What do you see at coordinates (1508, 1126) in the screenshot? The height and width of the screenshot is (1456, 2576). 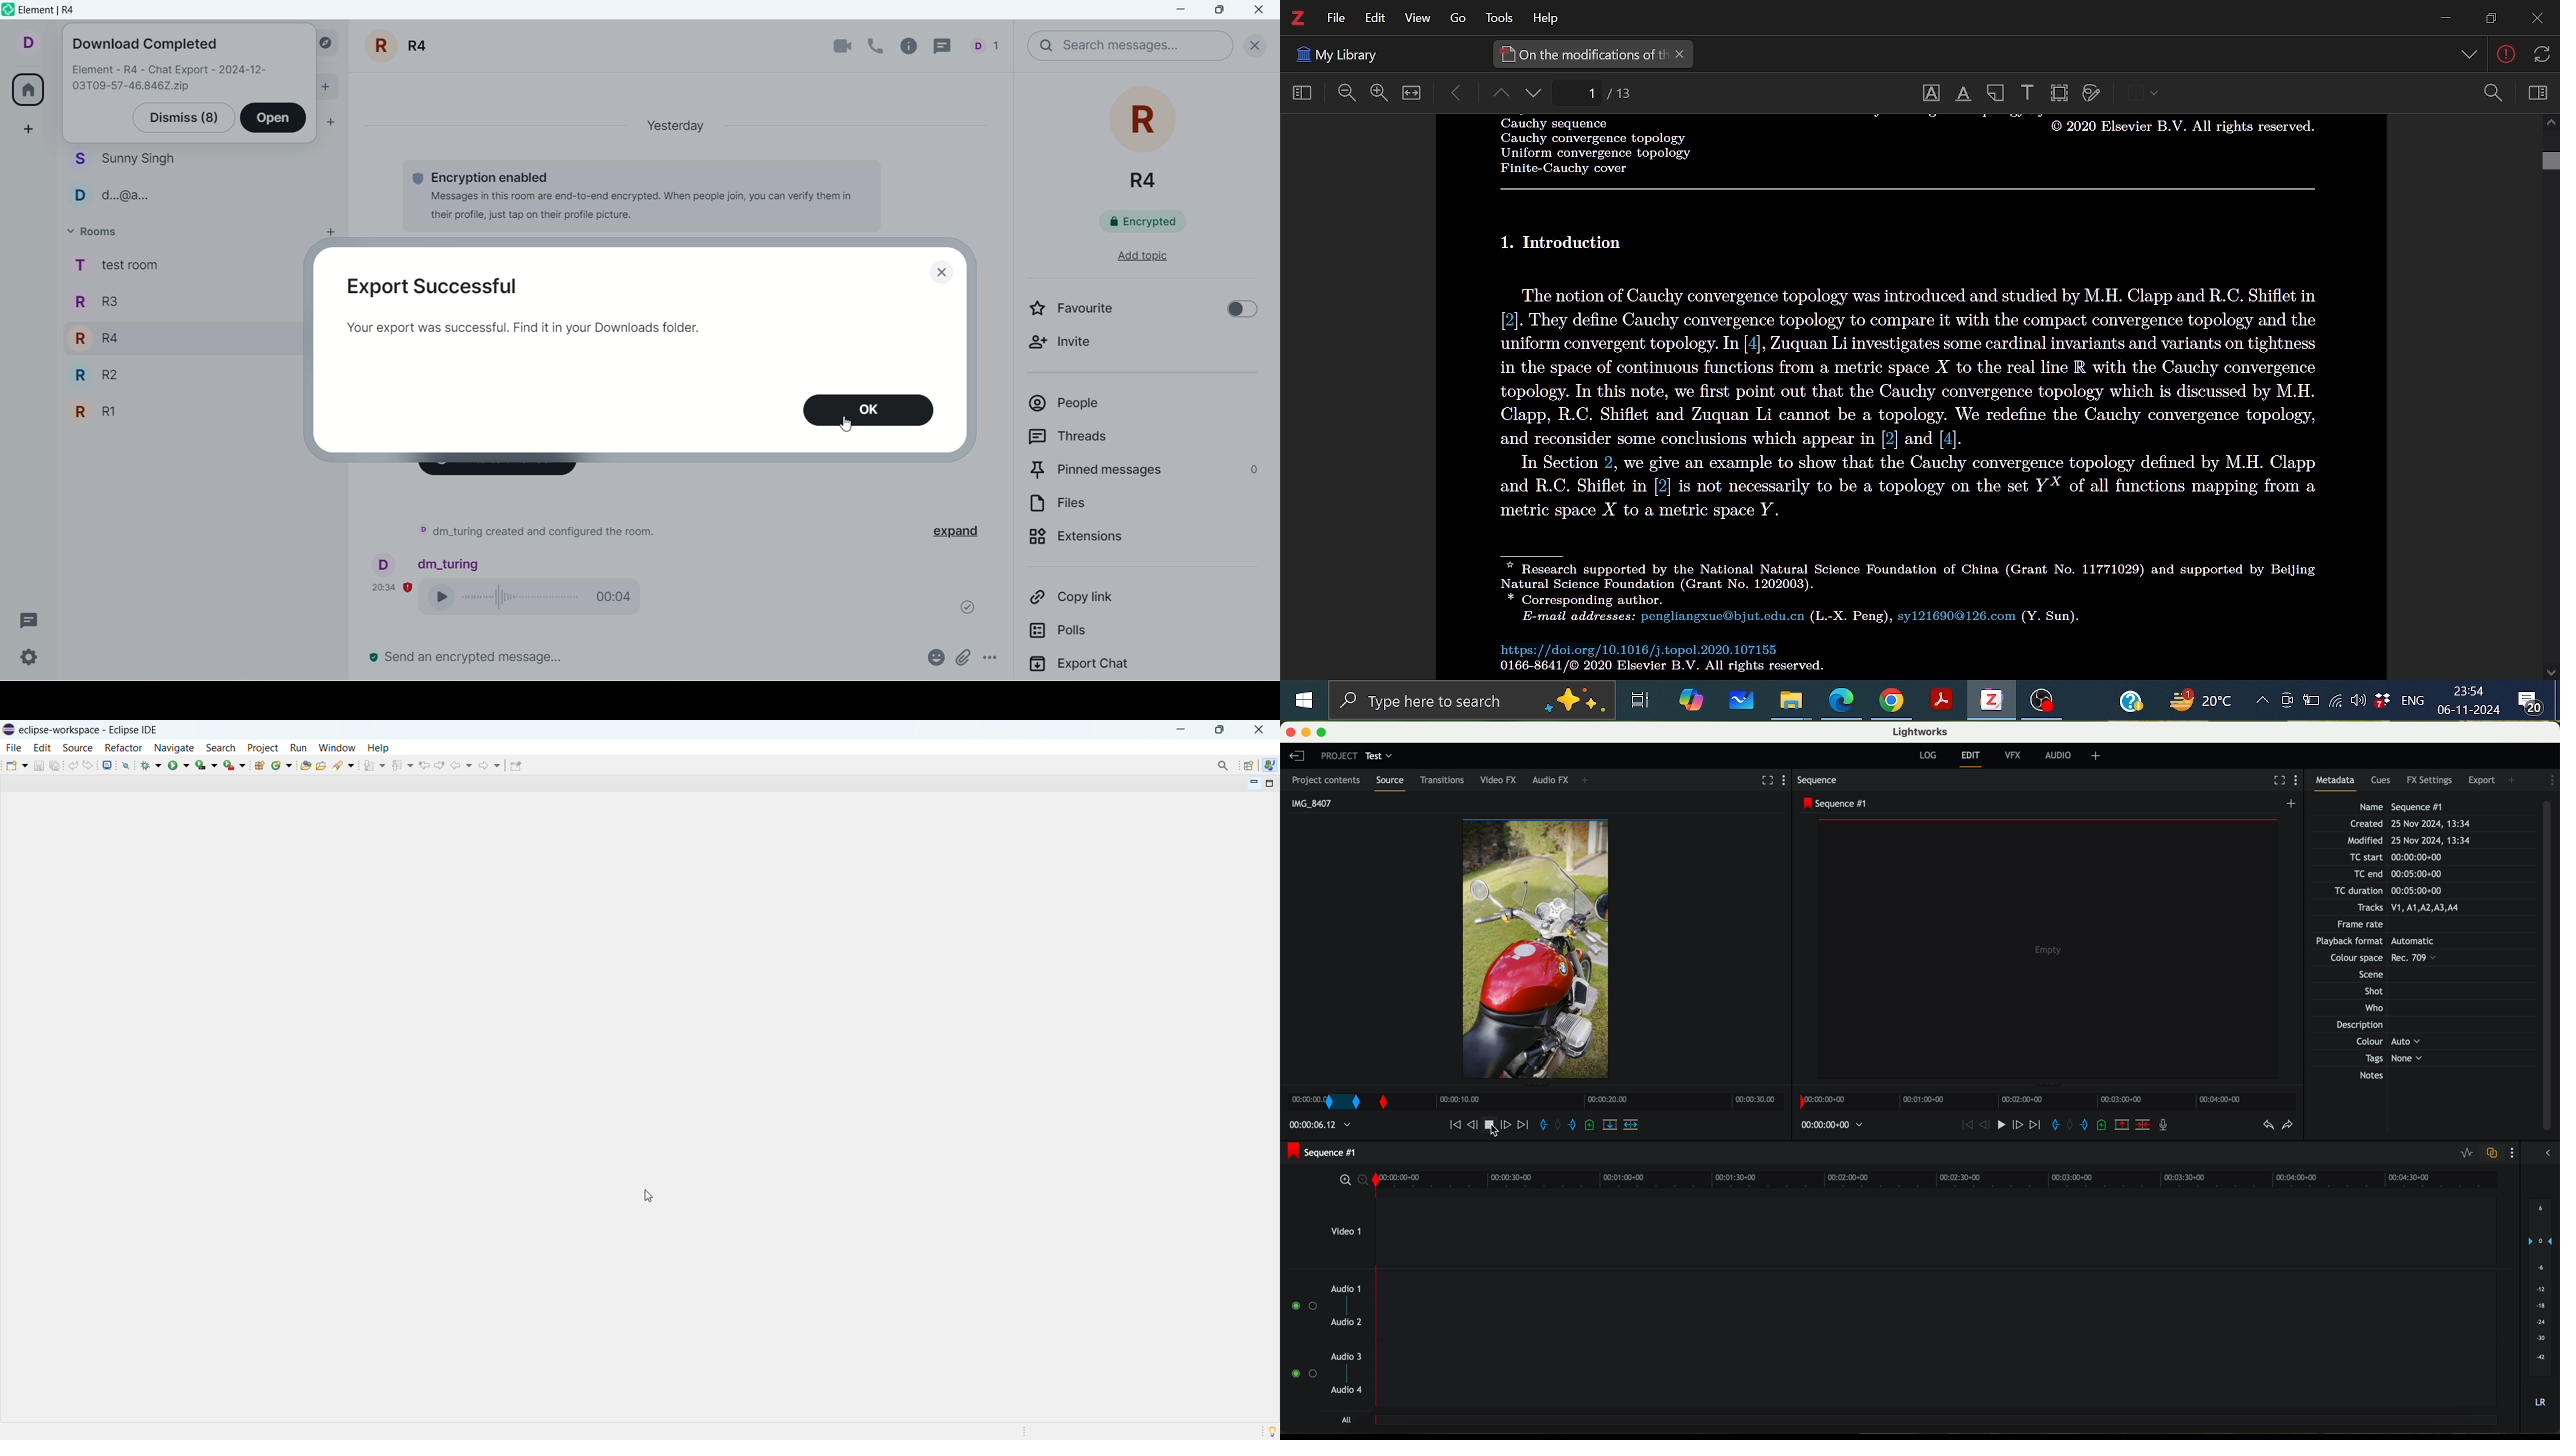 I see `nudge one frame forward` at bounding box center [1508, 1126].